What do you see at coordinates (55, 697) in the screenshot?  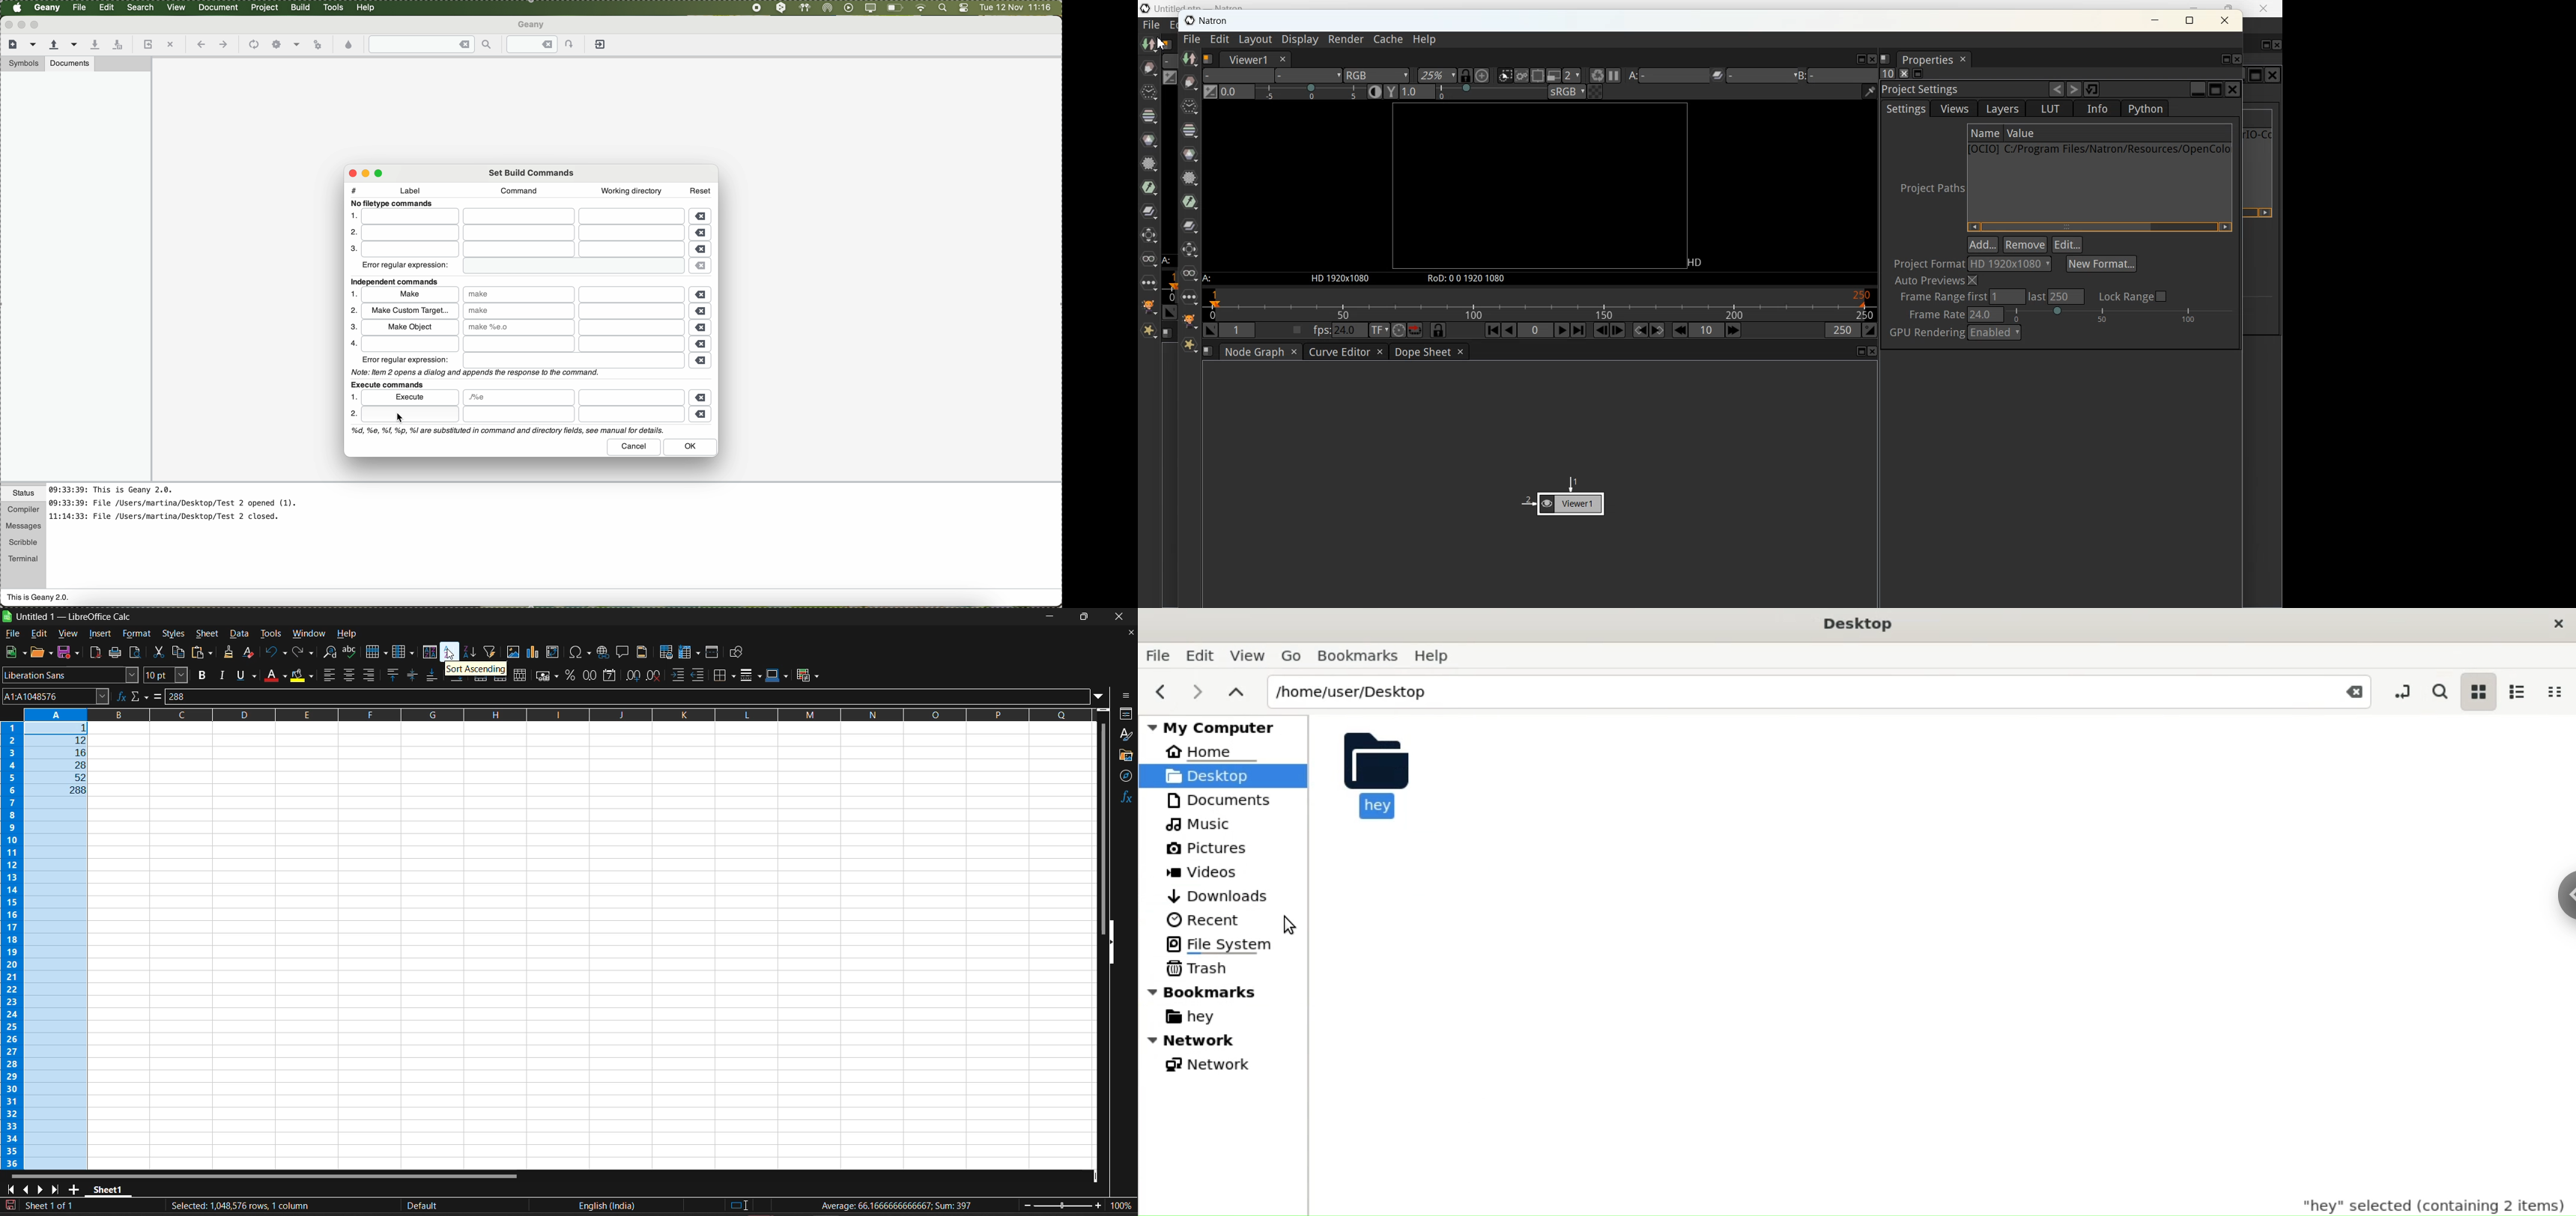 I see `cell address` at bounding box center [55, 697].